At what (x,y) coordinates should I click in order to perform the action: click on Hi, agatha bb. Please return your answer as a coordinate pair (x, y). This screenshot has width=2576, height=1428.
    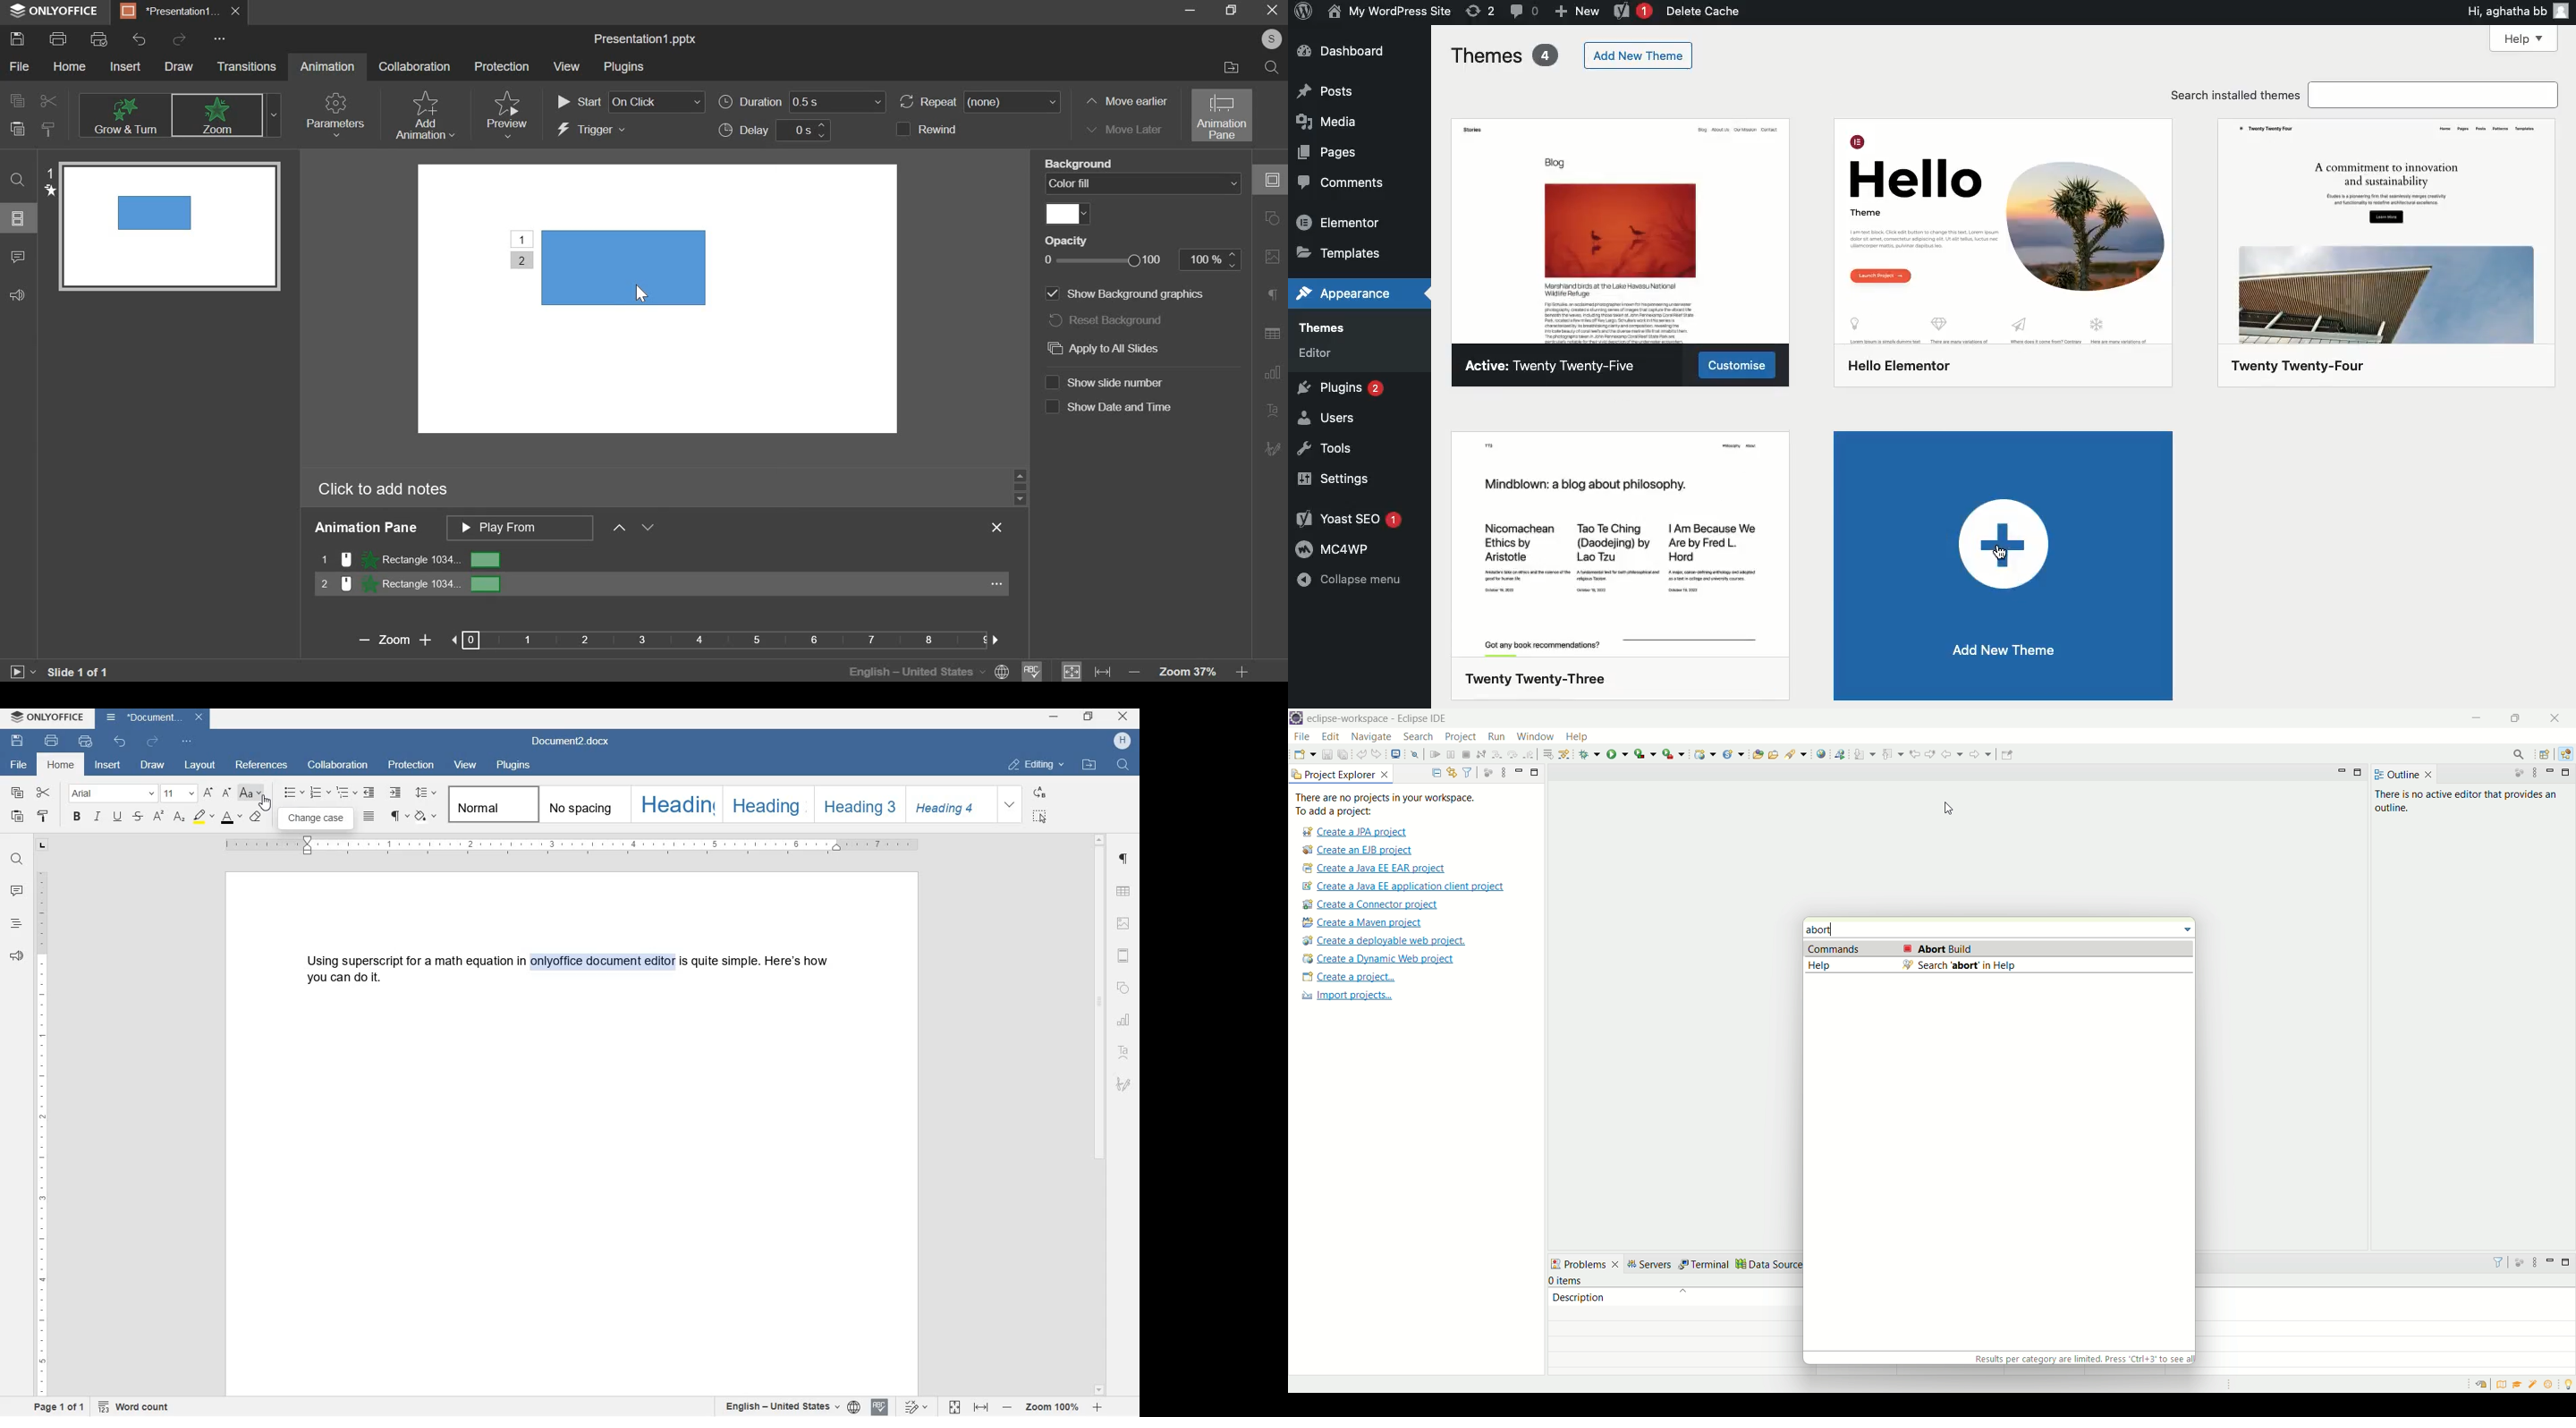
    Looking at the image, I should click on (2503, 12).